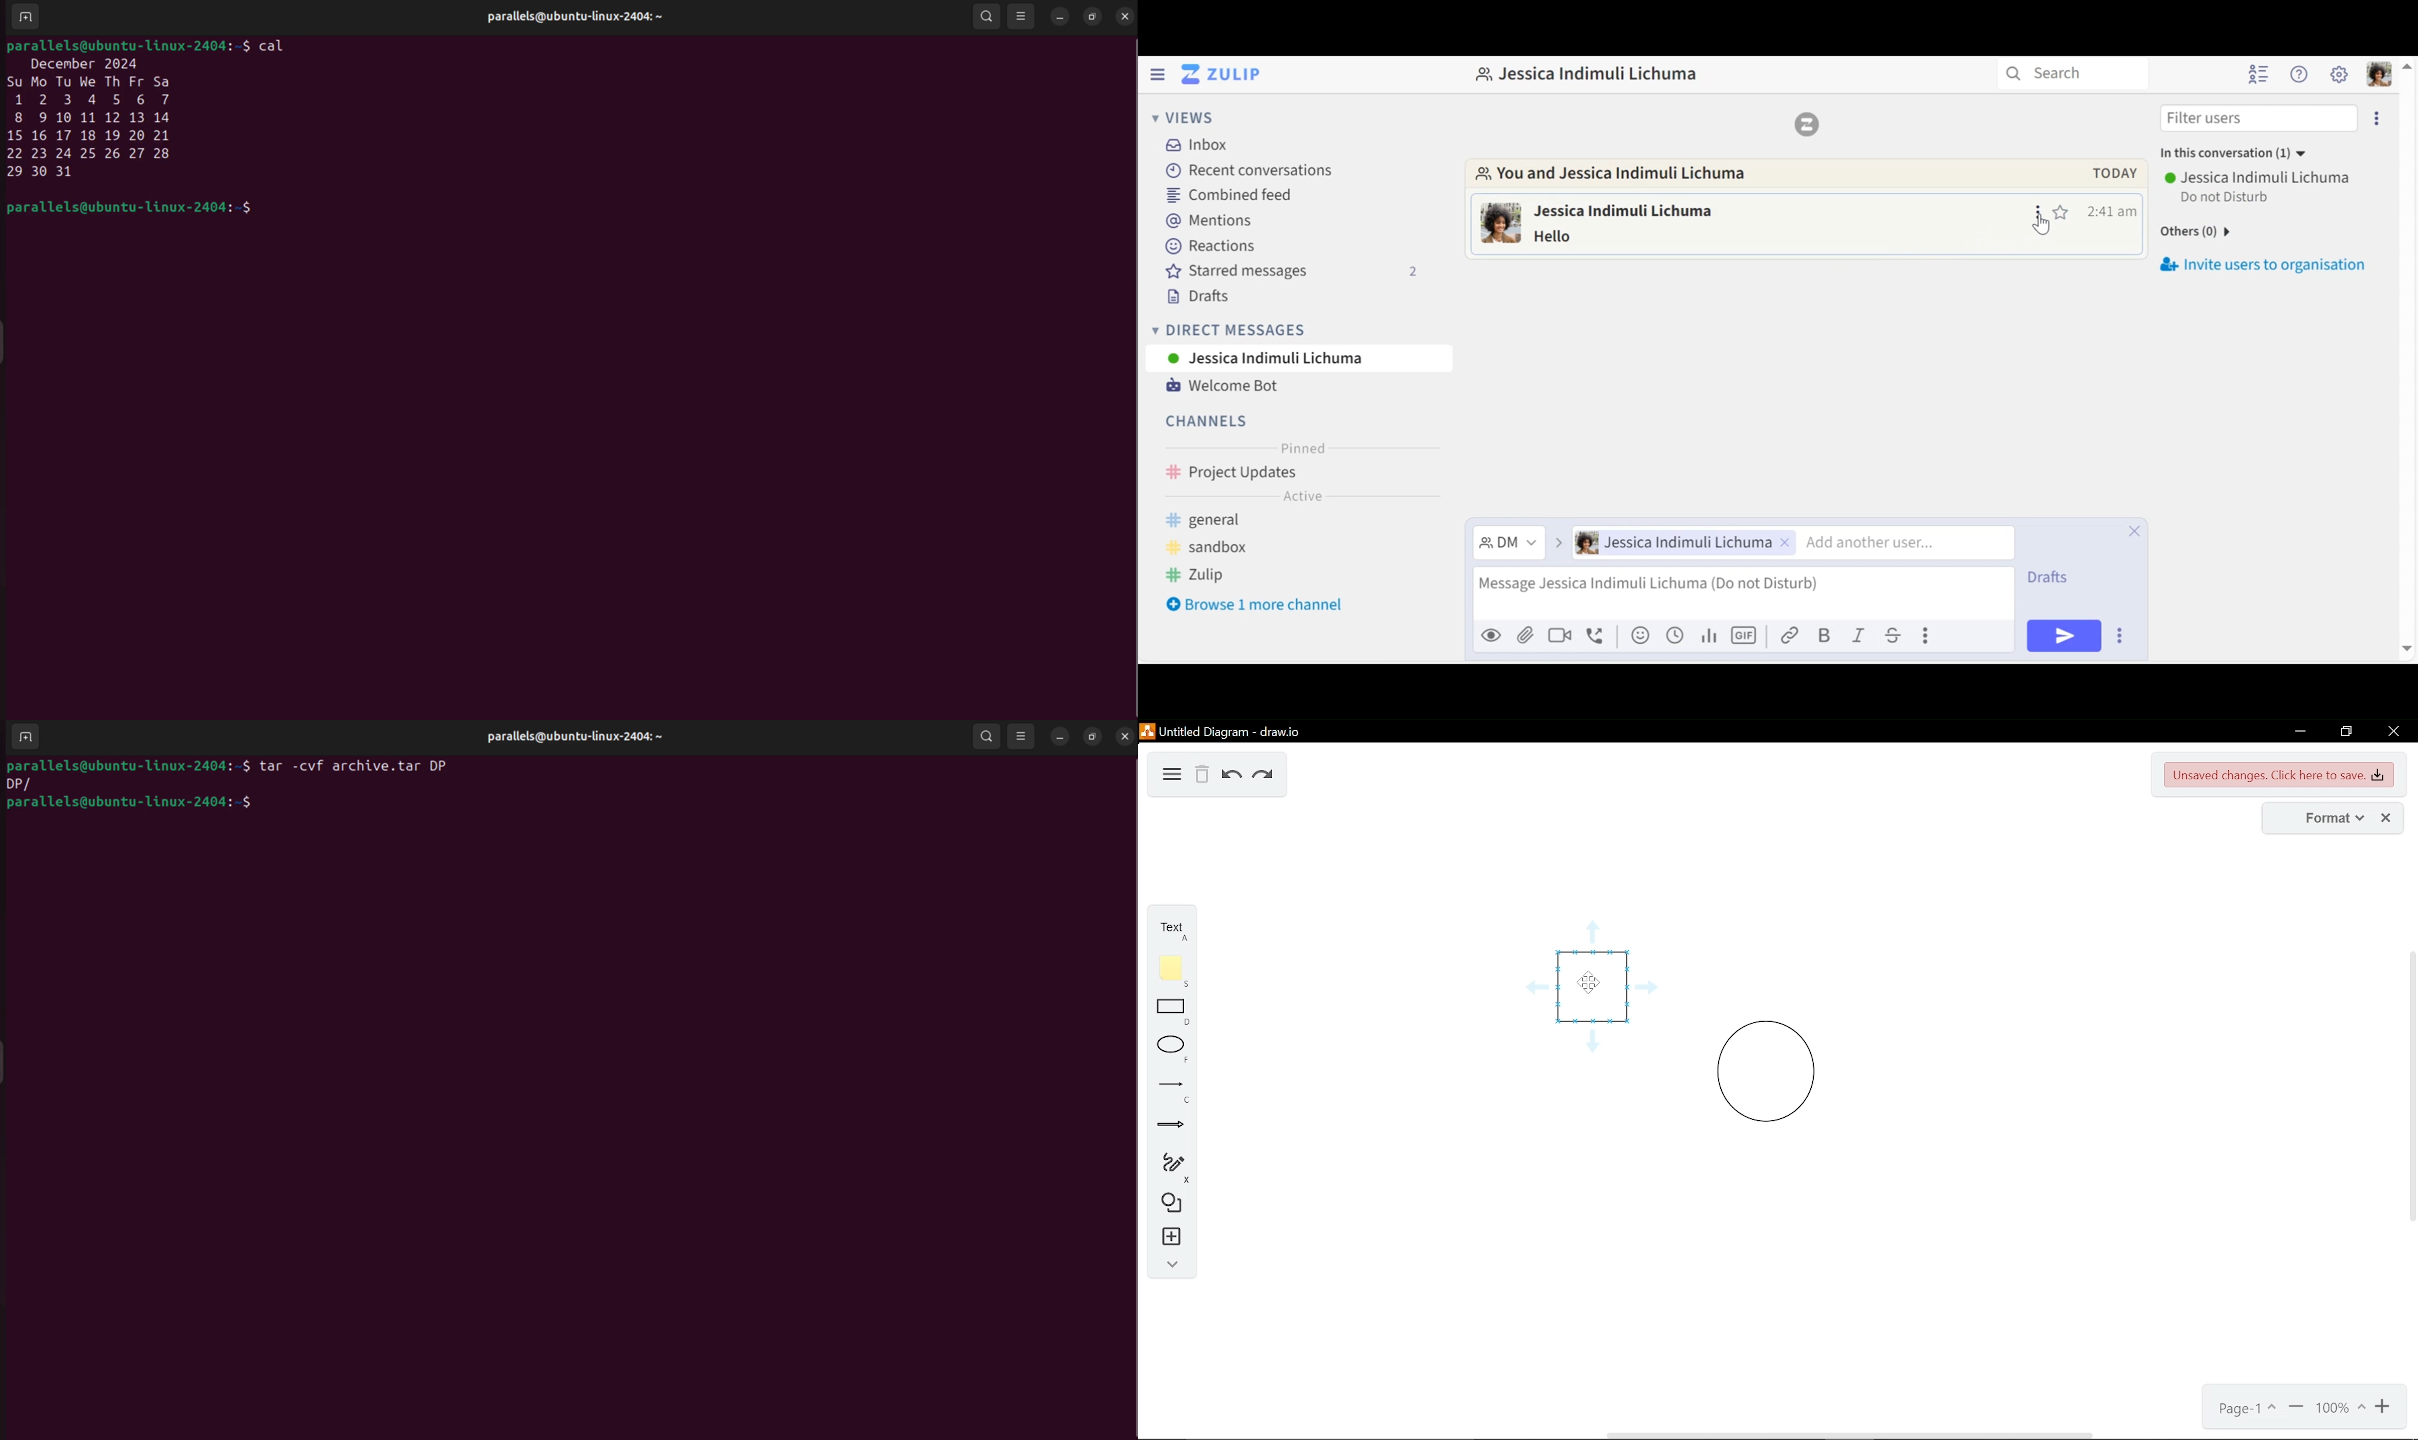 This screenshot has width=2436, height=1456. What do you see at coordinates (1202, 776) in the screenshot?
I see `delete` at bounding box center [1202, 776].